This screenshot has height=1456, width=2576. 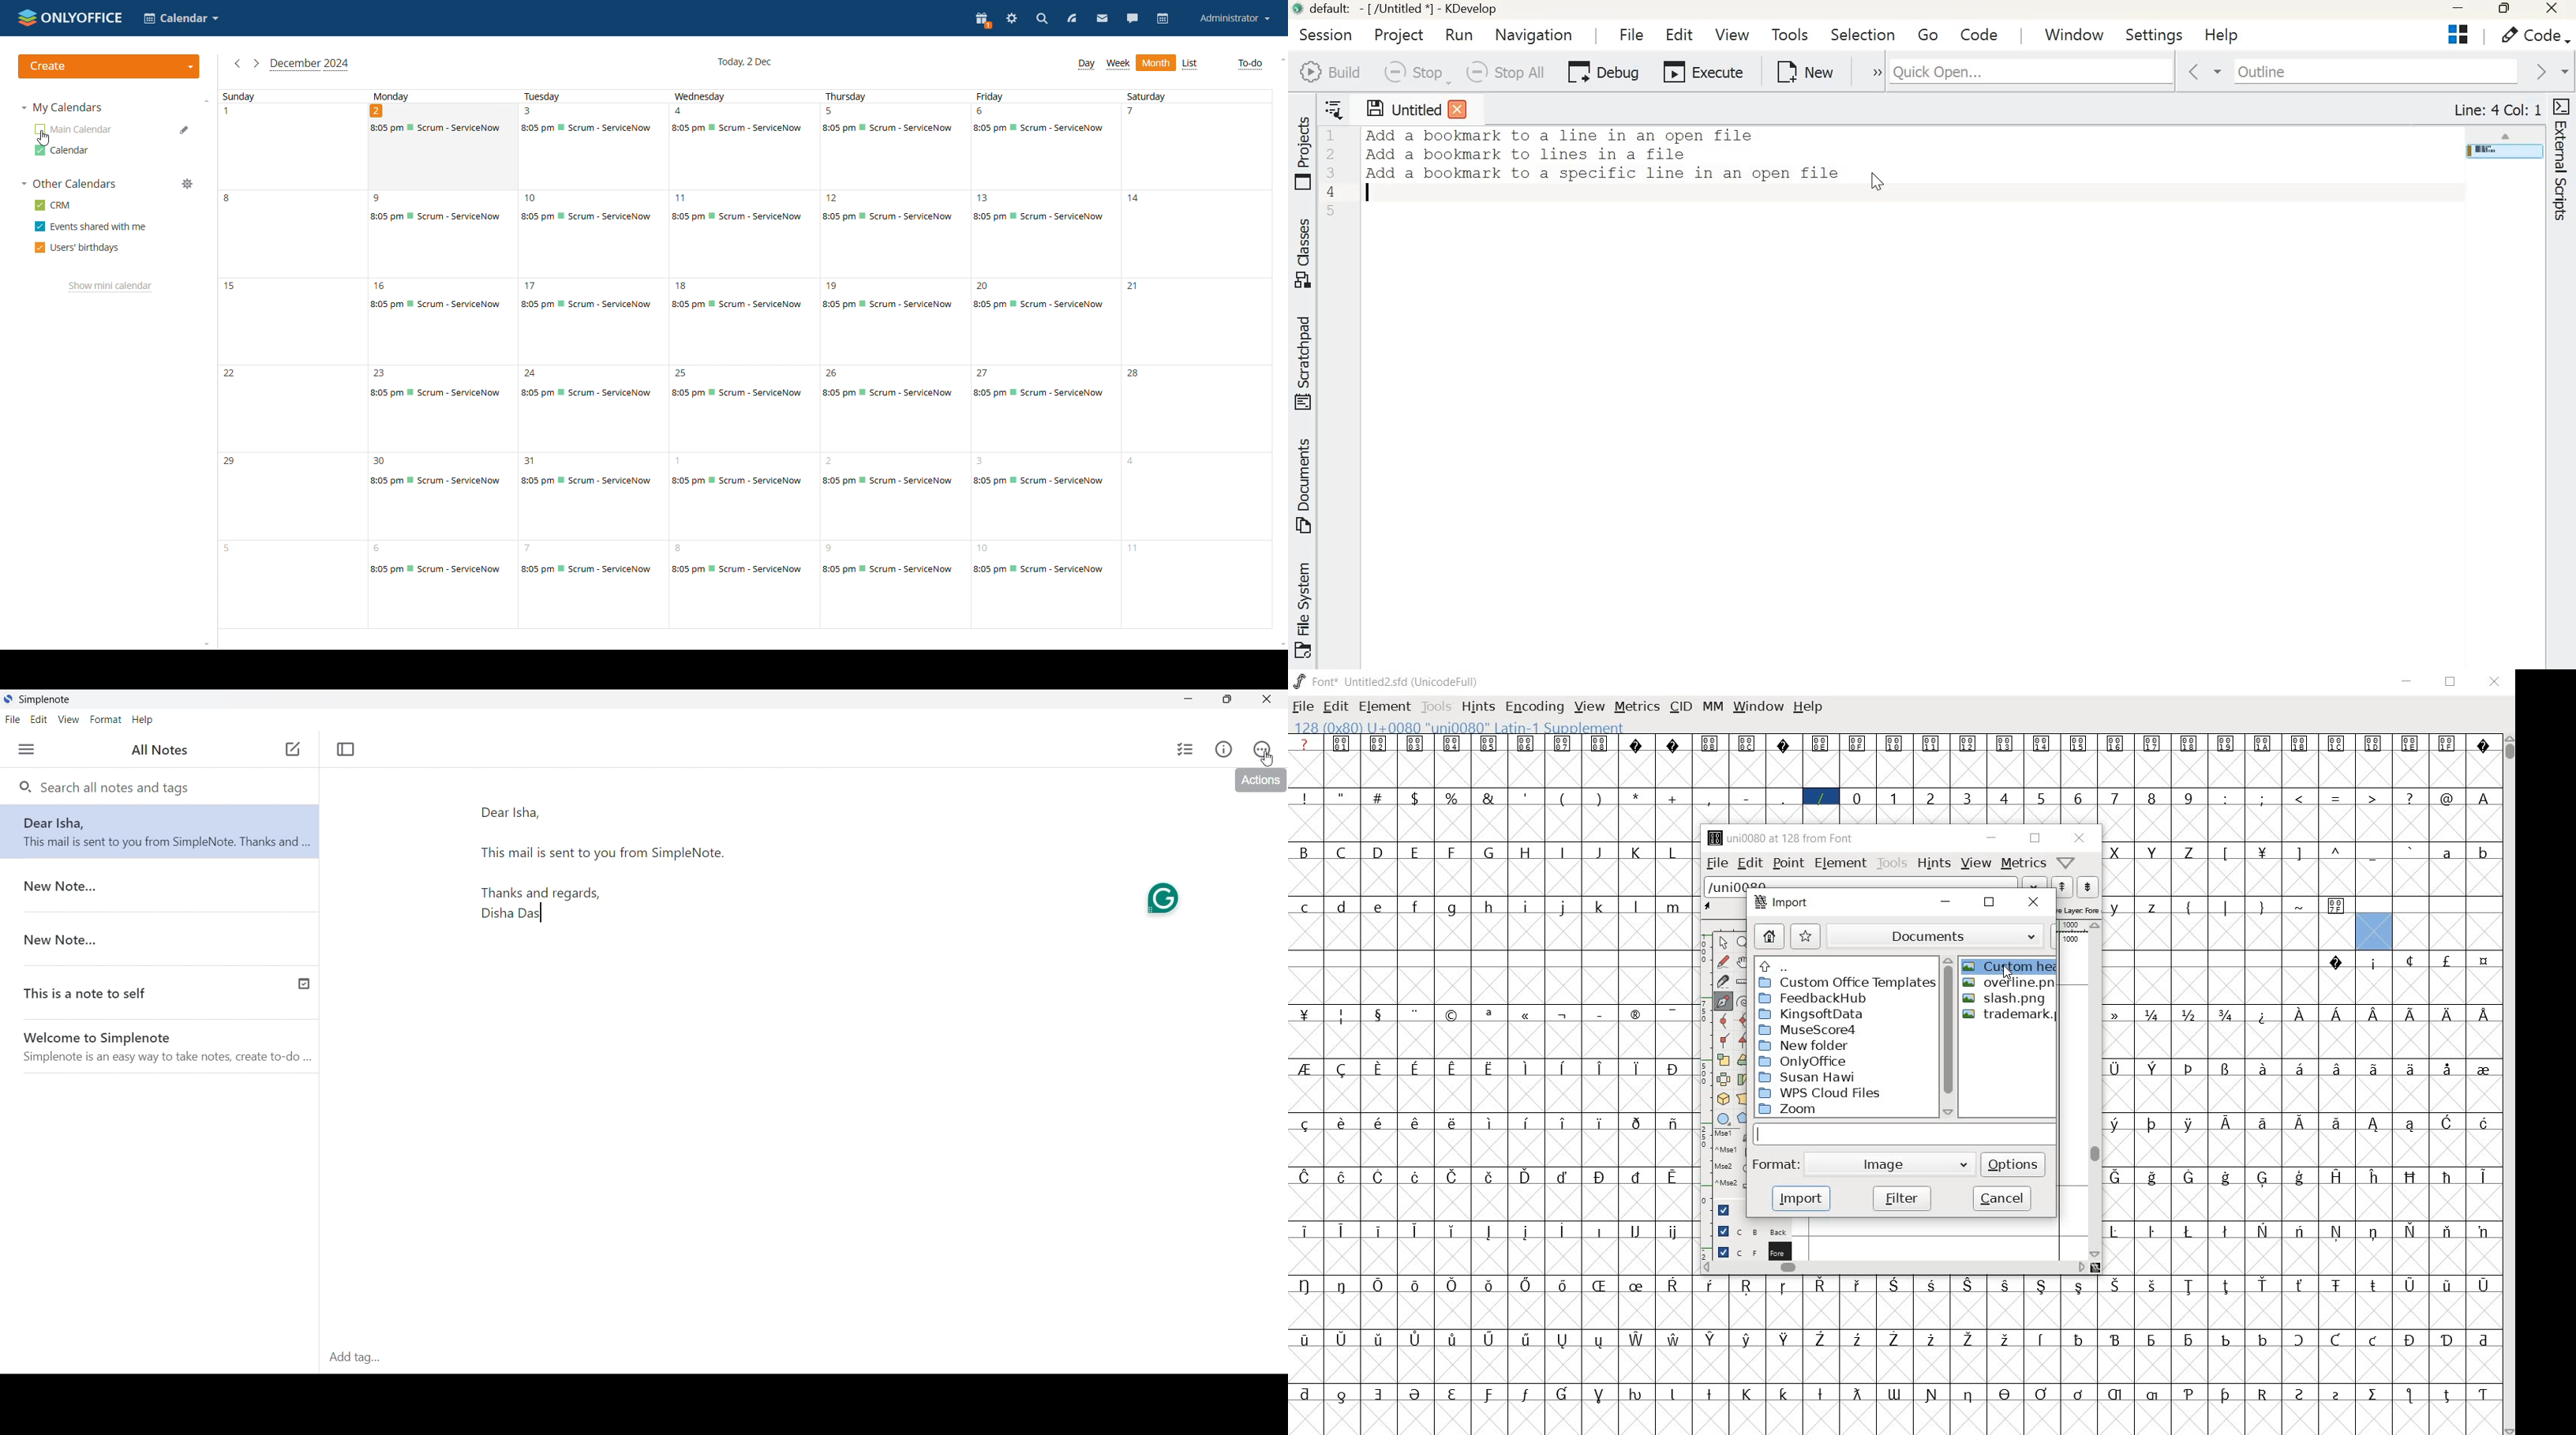 What do you see at coordinates (1894, 1339) in the screenshot?
I see `glyph` at bounding box center [1894, 1339].